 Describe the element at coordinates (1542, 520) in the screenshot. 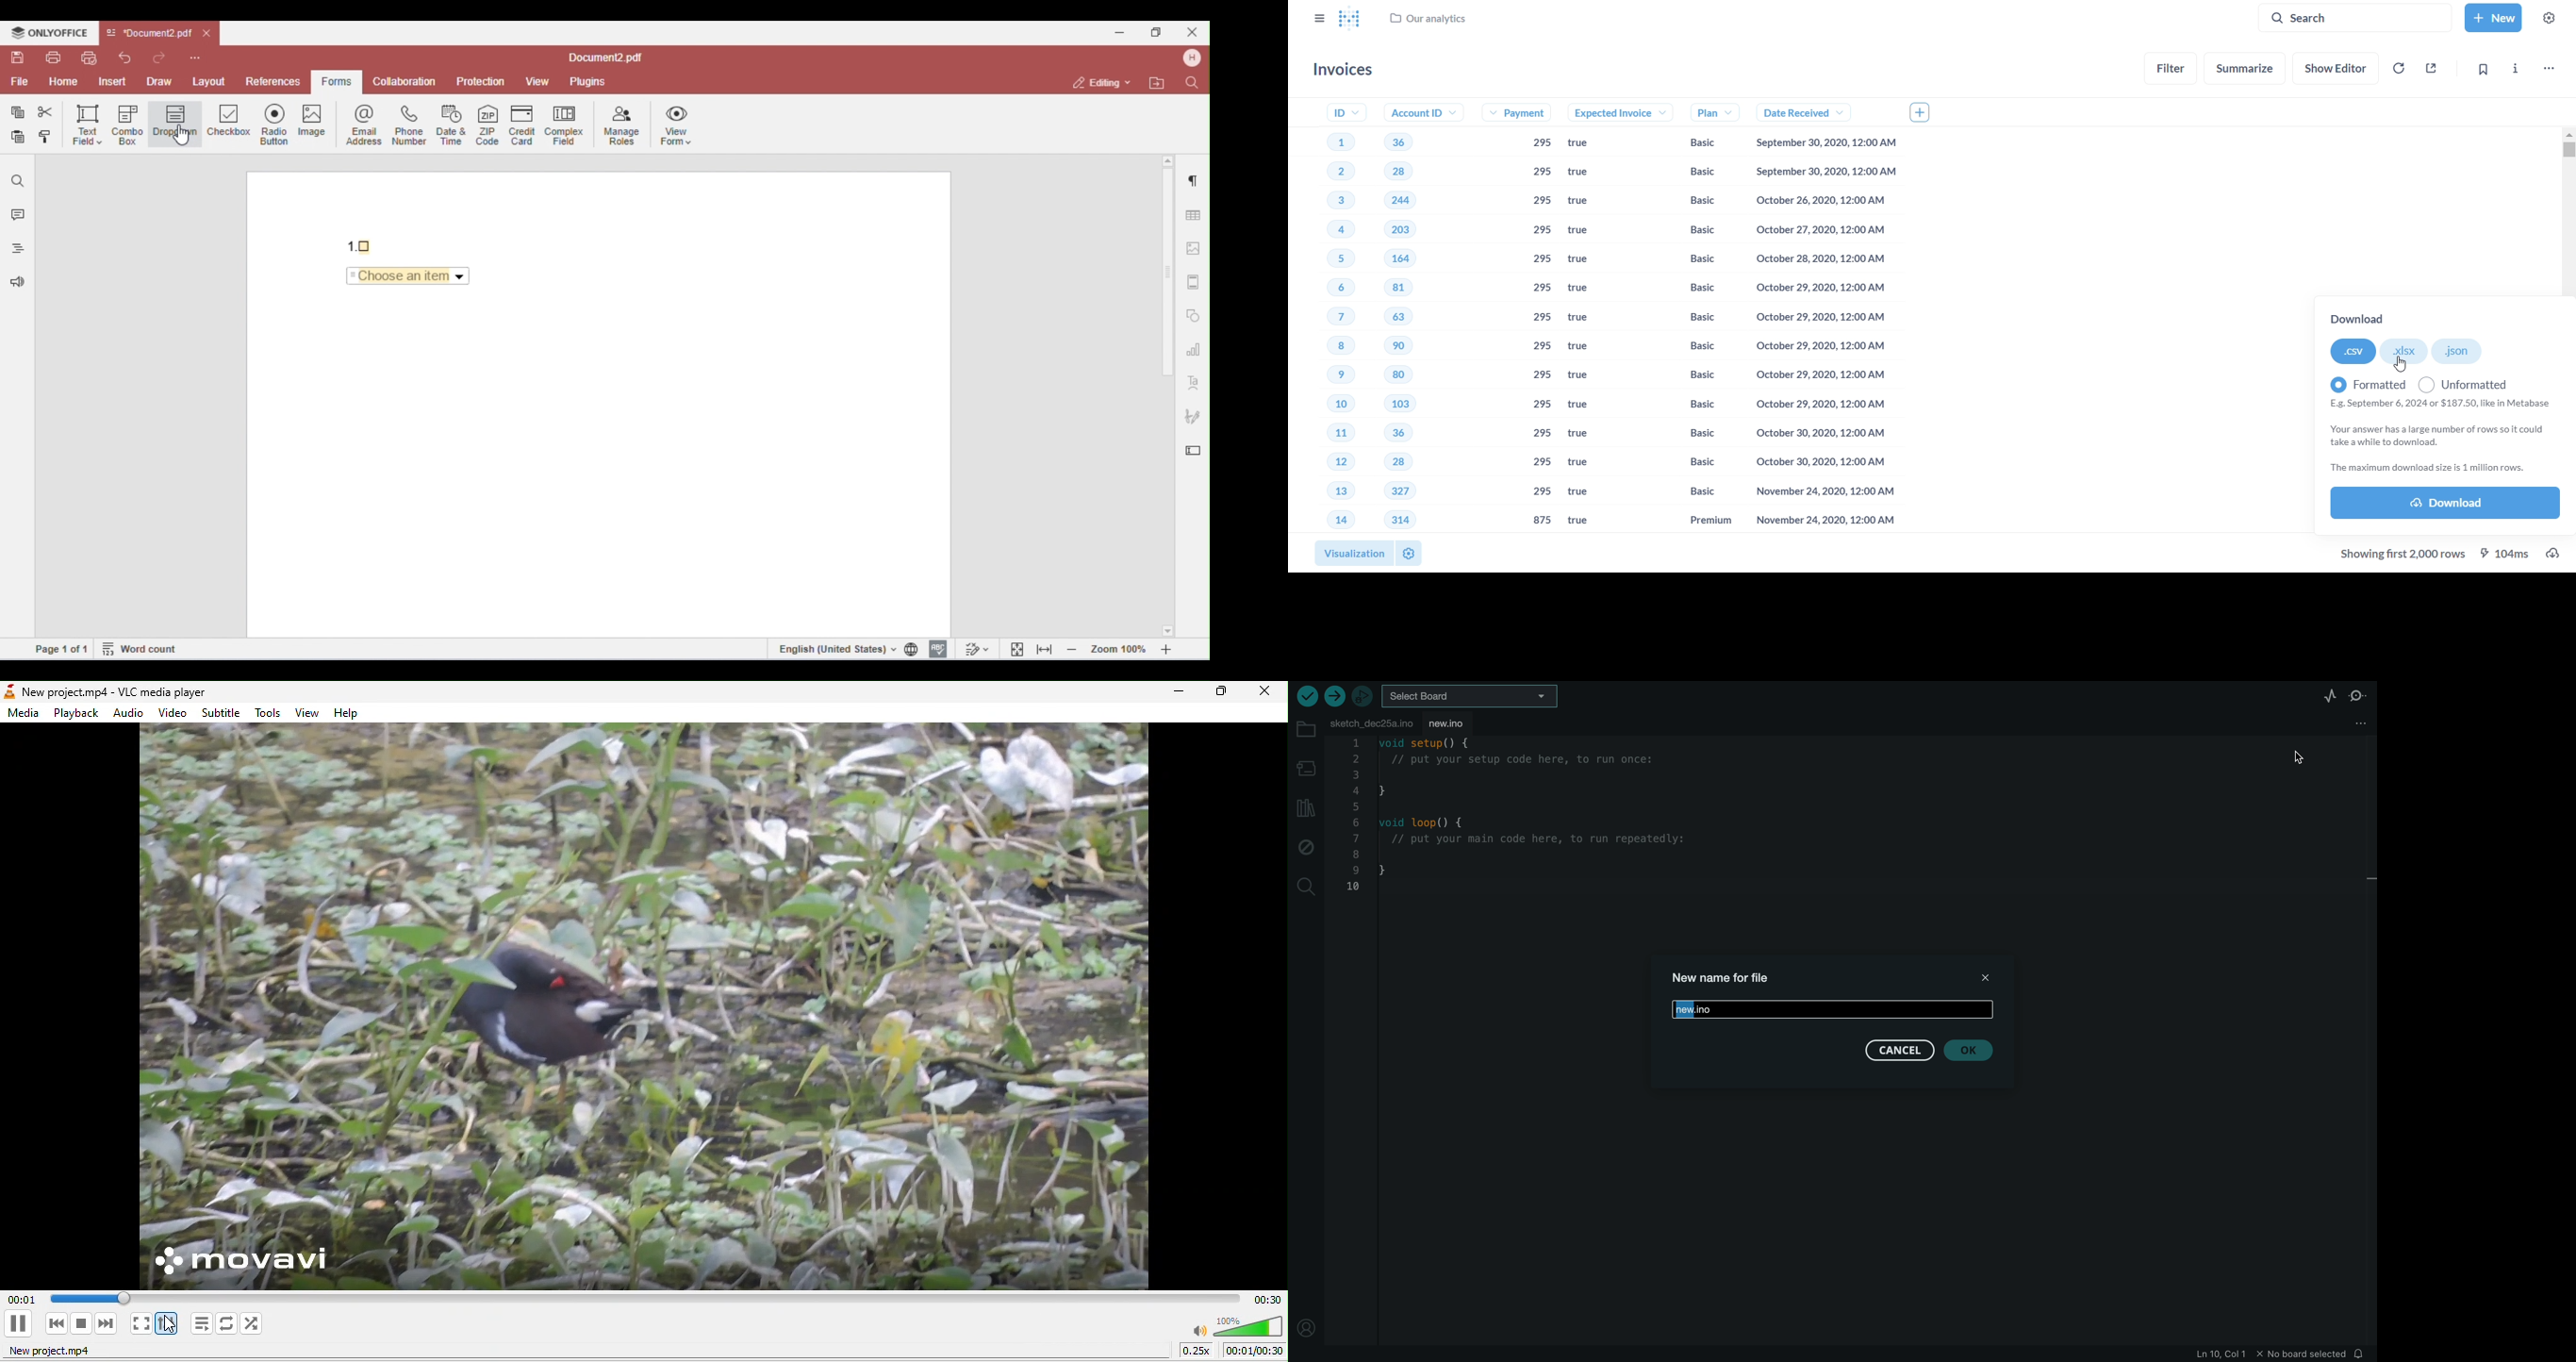

I see `875` at that location.